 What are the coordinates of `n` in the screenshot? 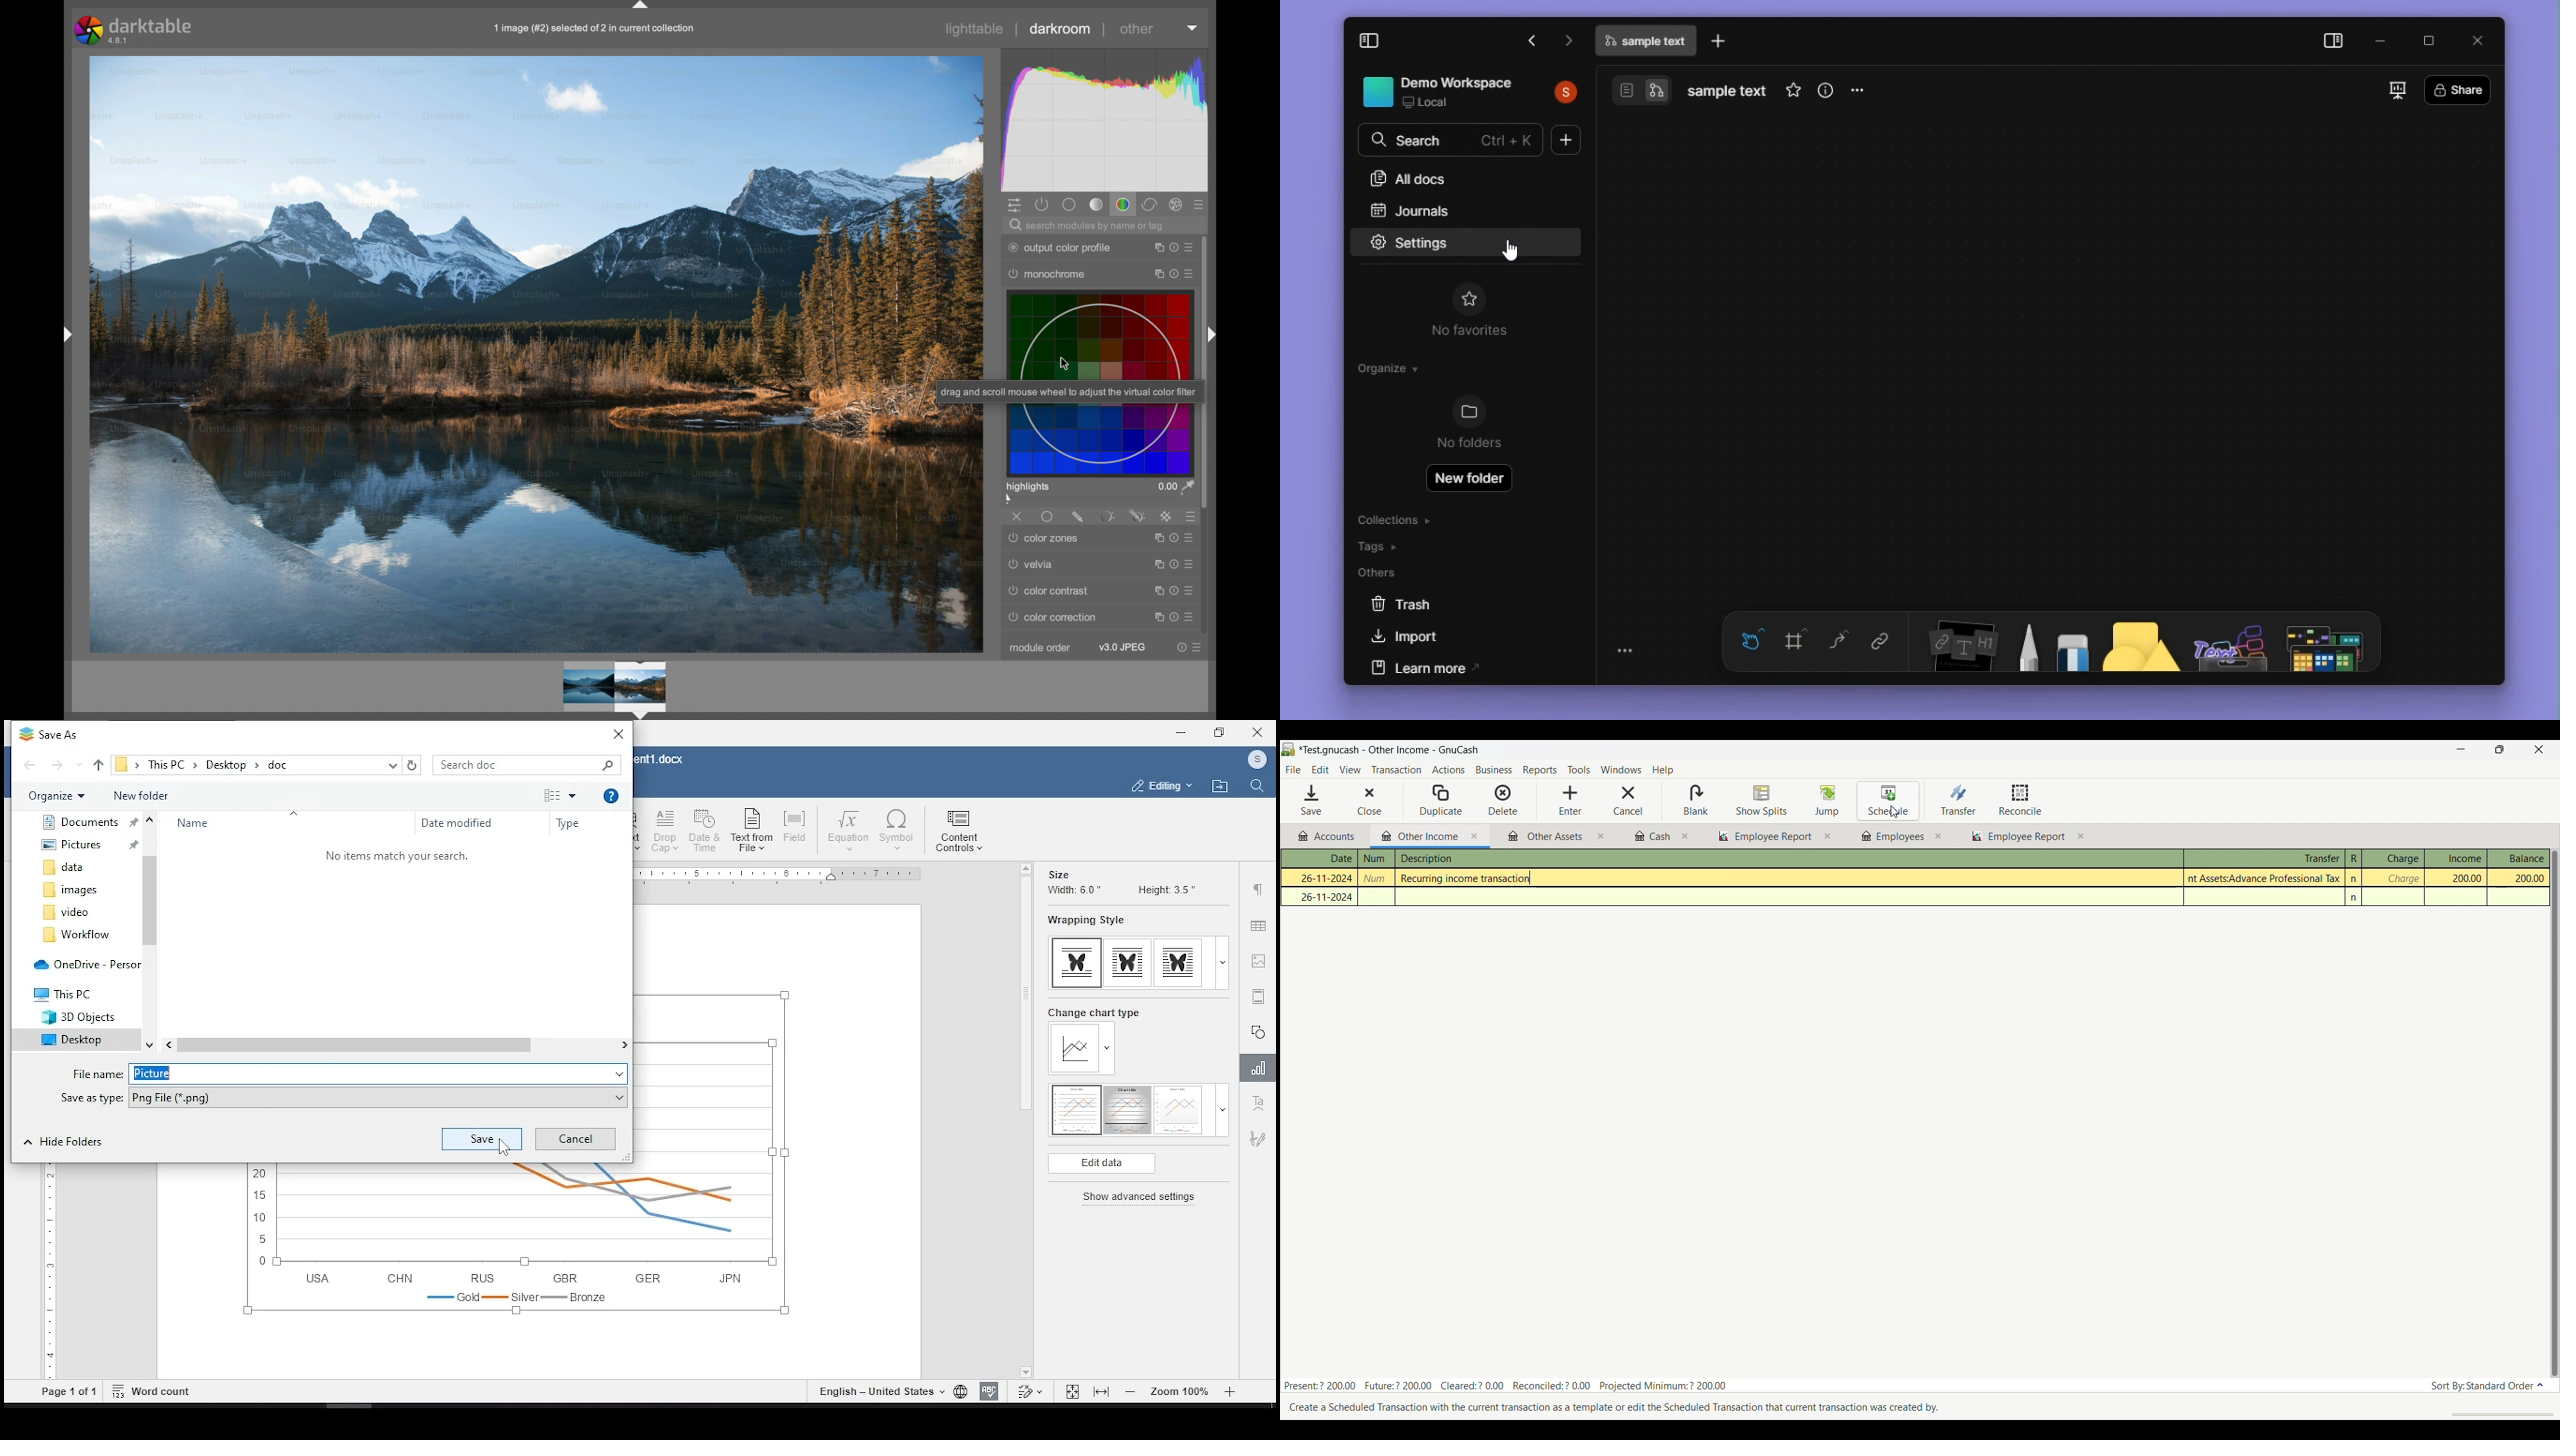 It's located at (2355, 898).